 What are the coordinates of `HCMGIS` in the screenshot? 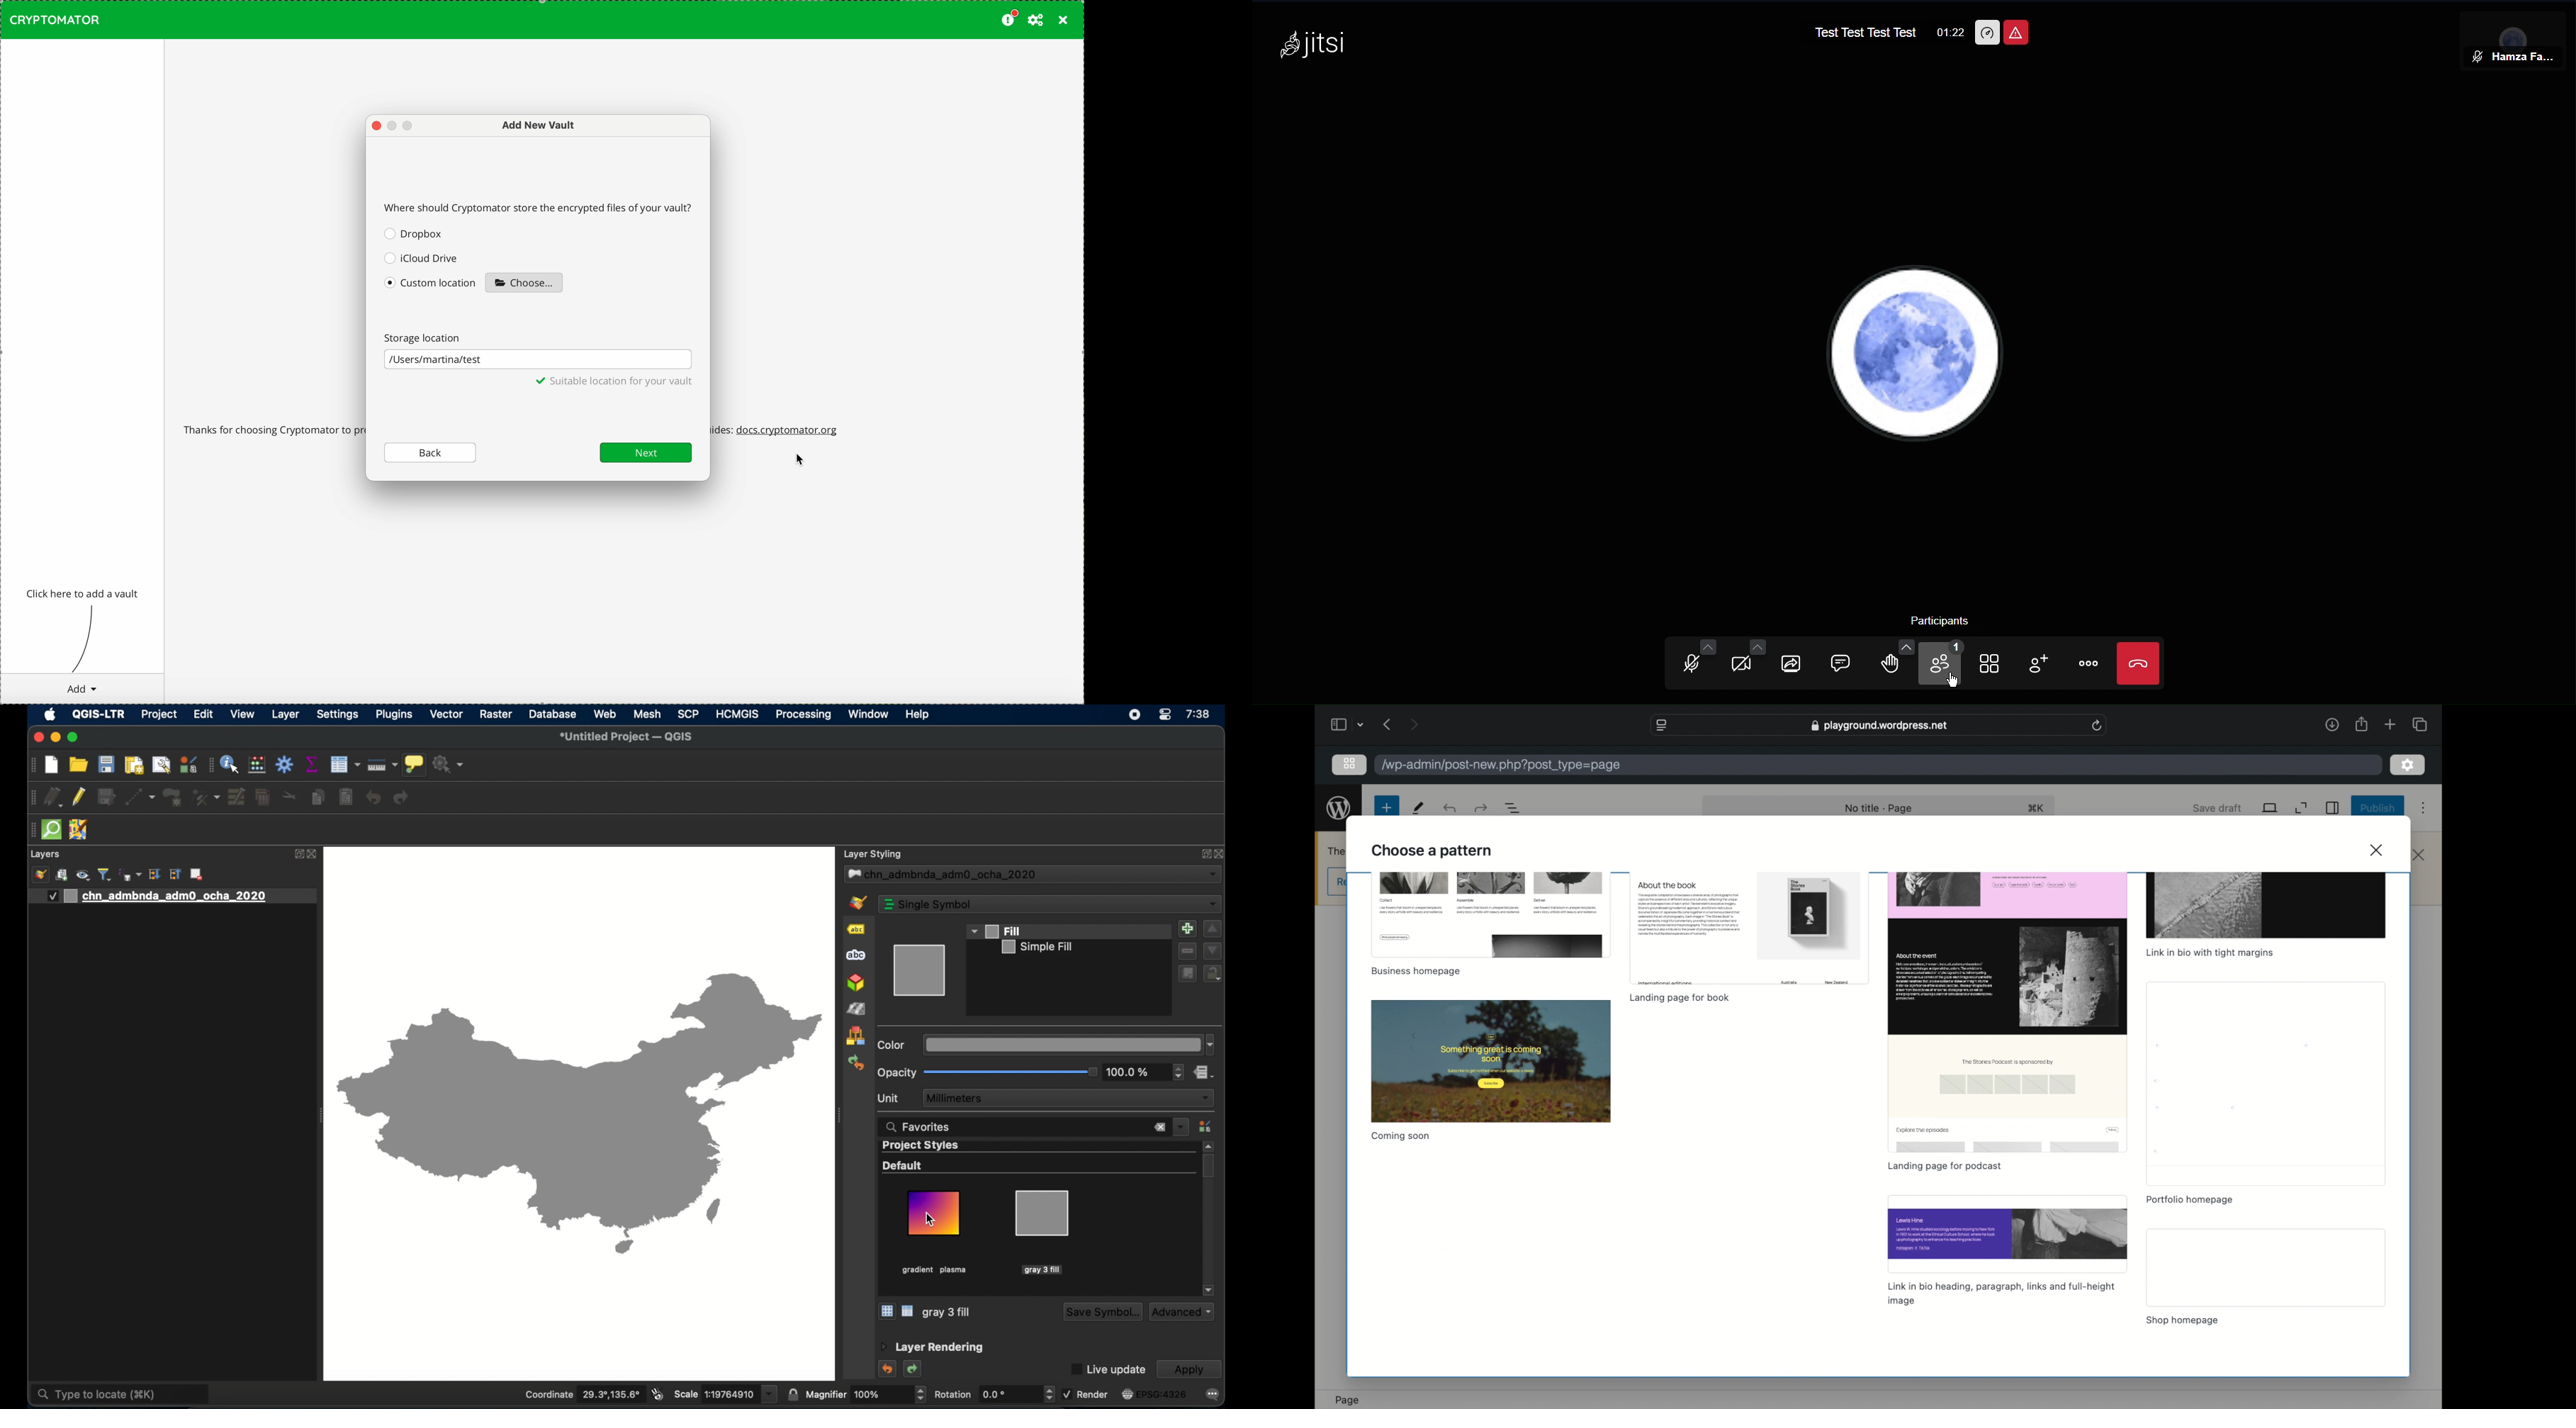 It's located at (738, 714).